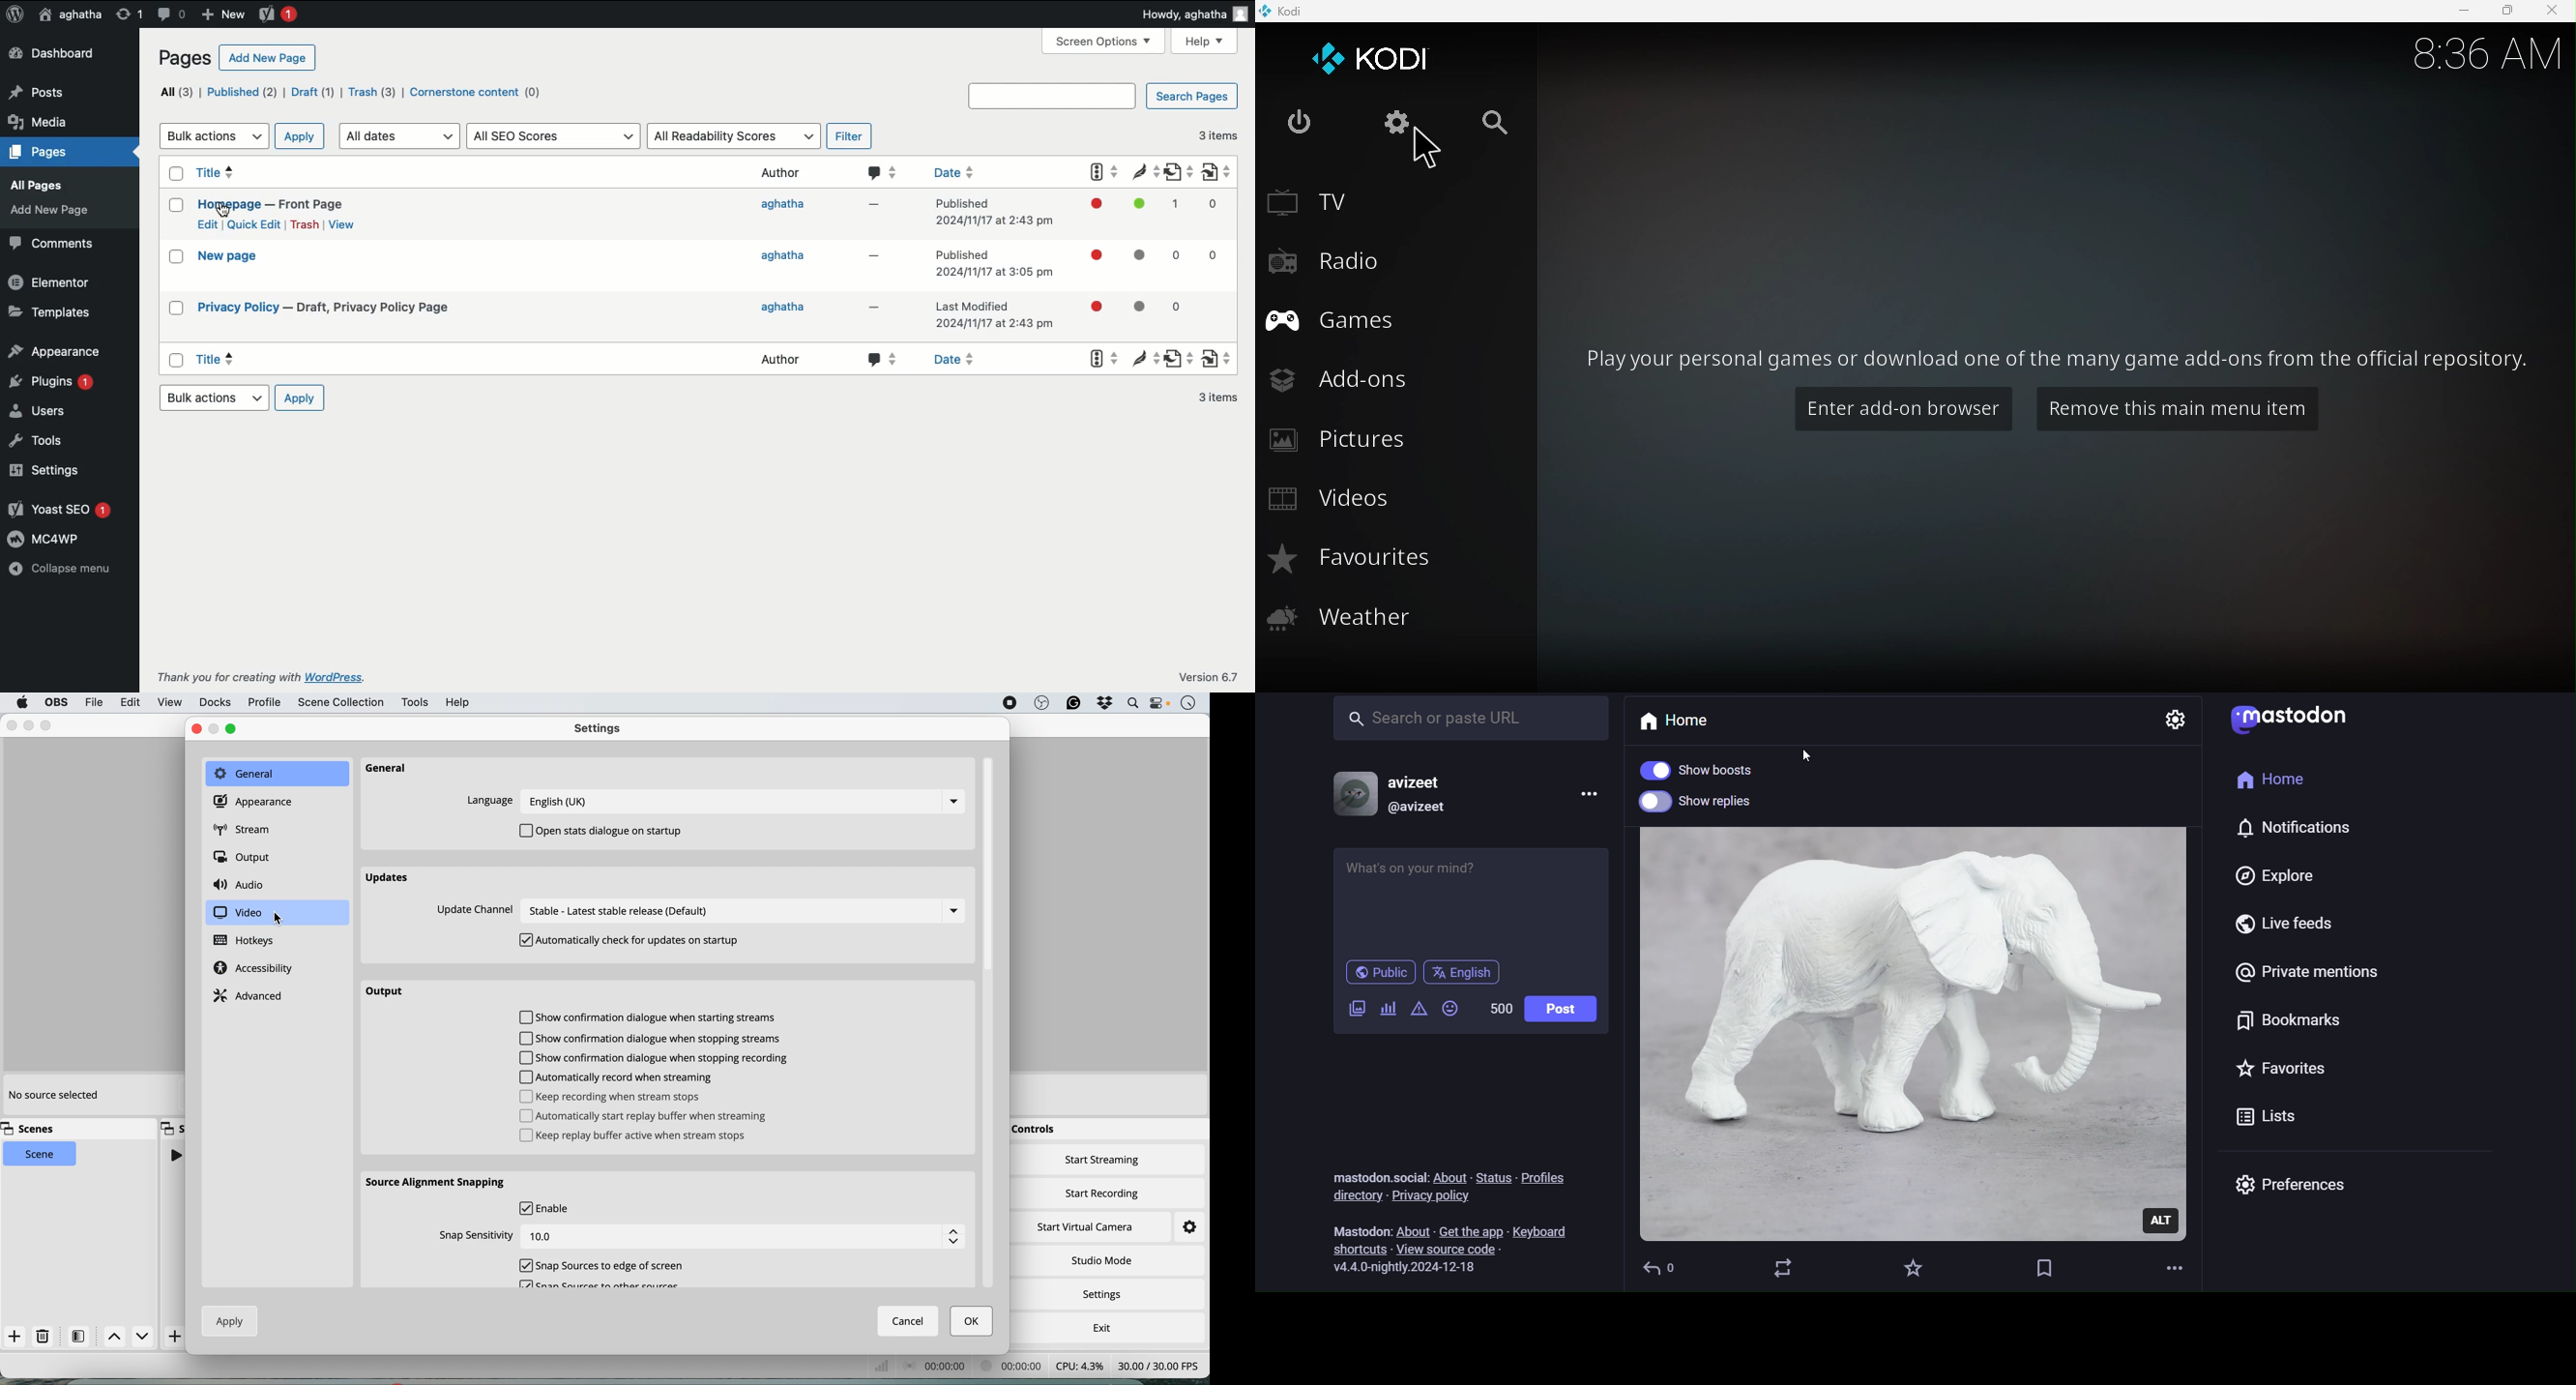 This screenshot has height=1400, width=2576. What do you see at coordinates (1181, 1228) in the screenshot?
I see `settings` at bounding box center [1181, 1228].